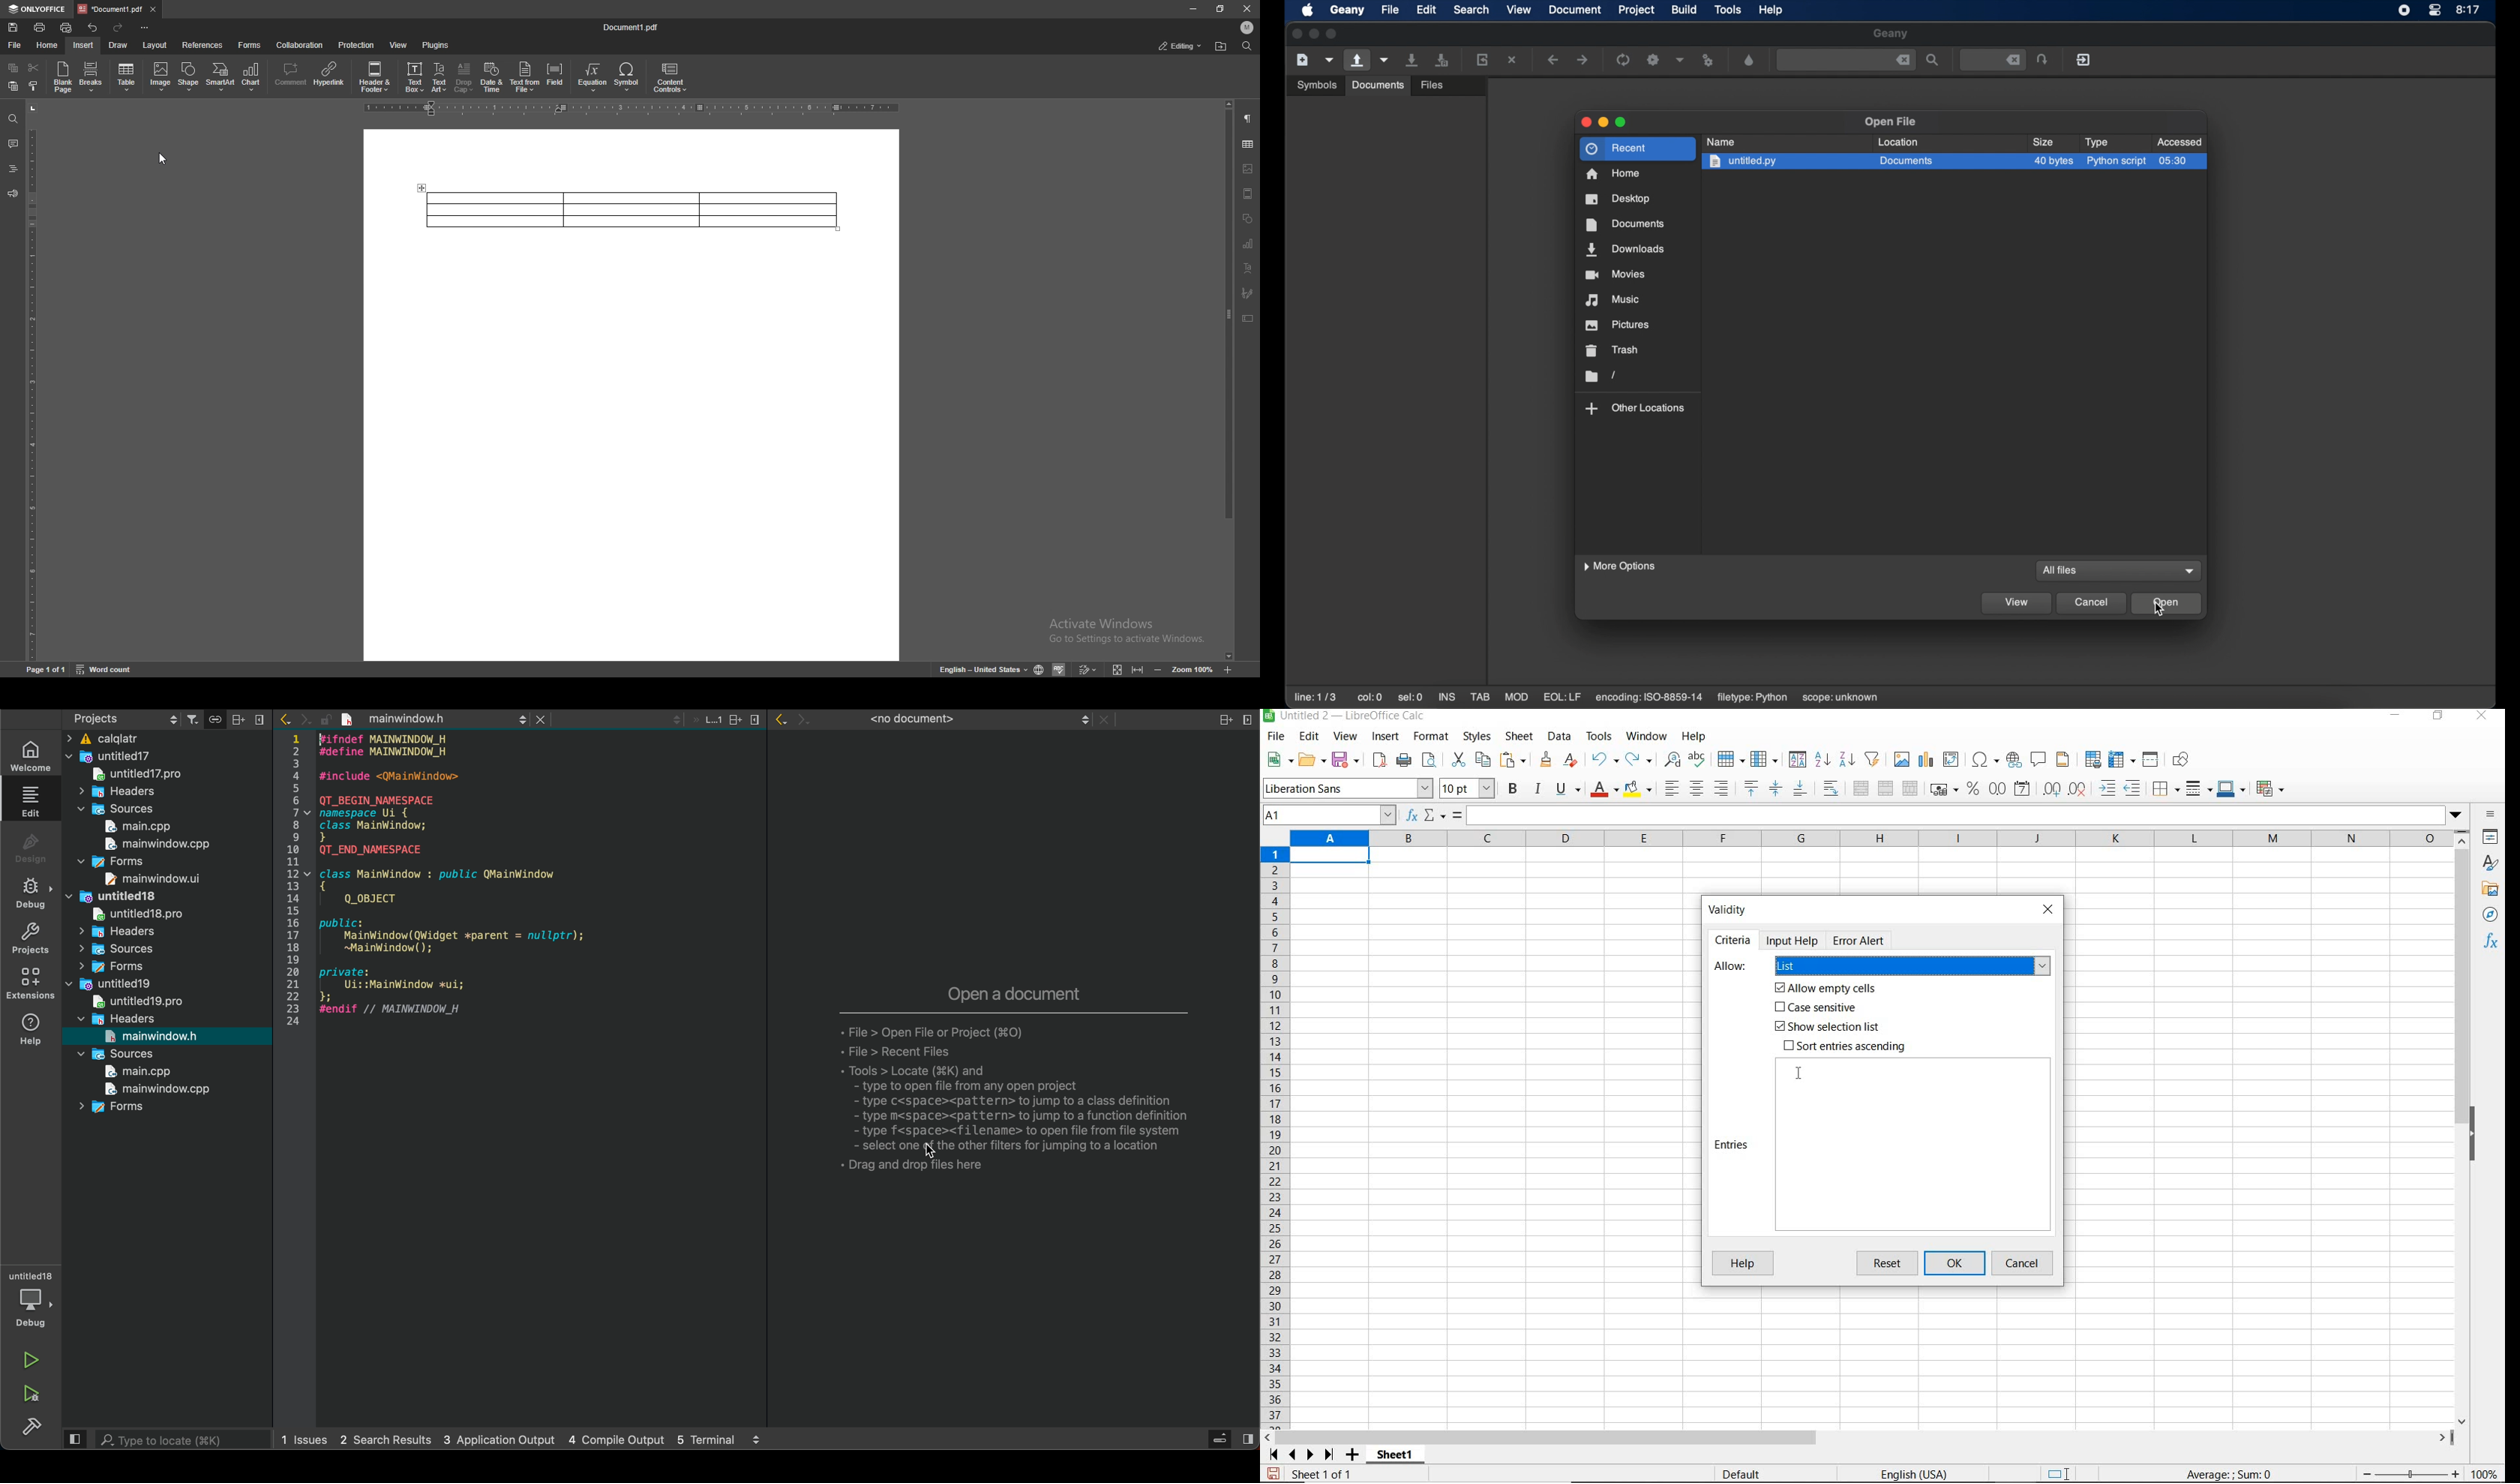 This screenshot has width=2520, height=1484. I want to click on default, so click(1744, 1475).